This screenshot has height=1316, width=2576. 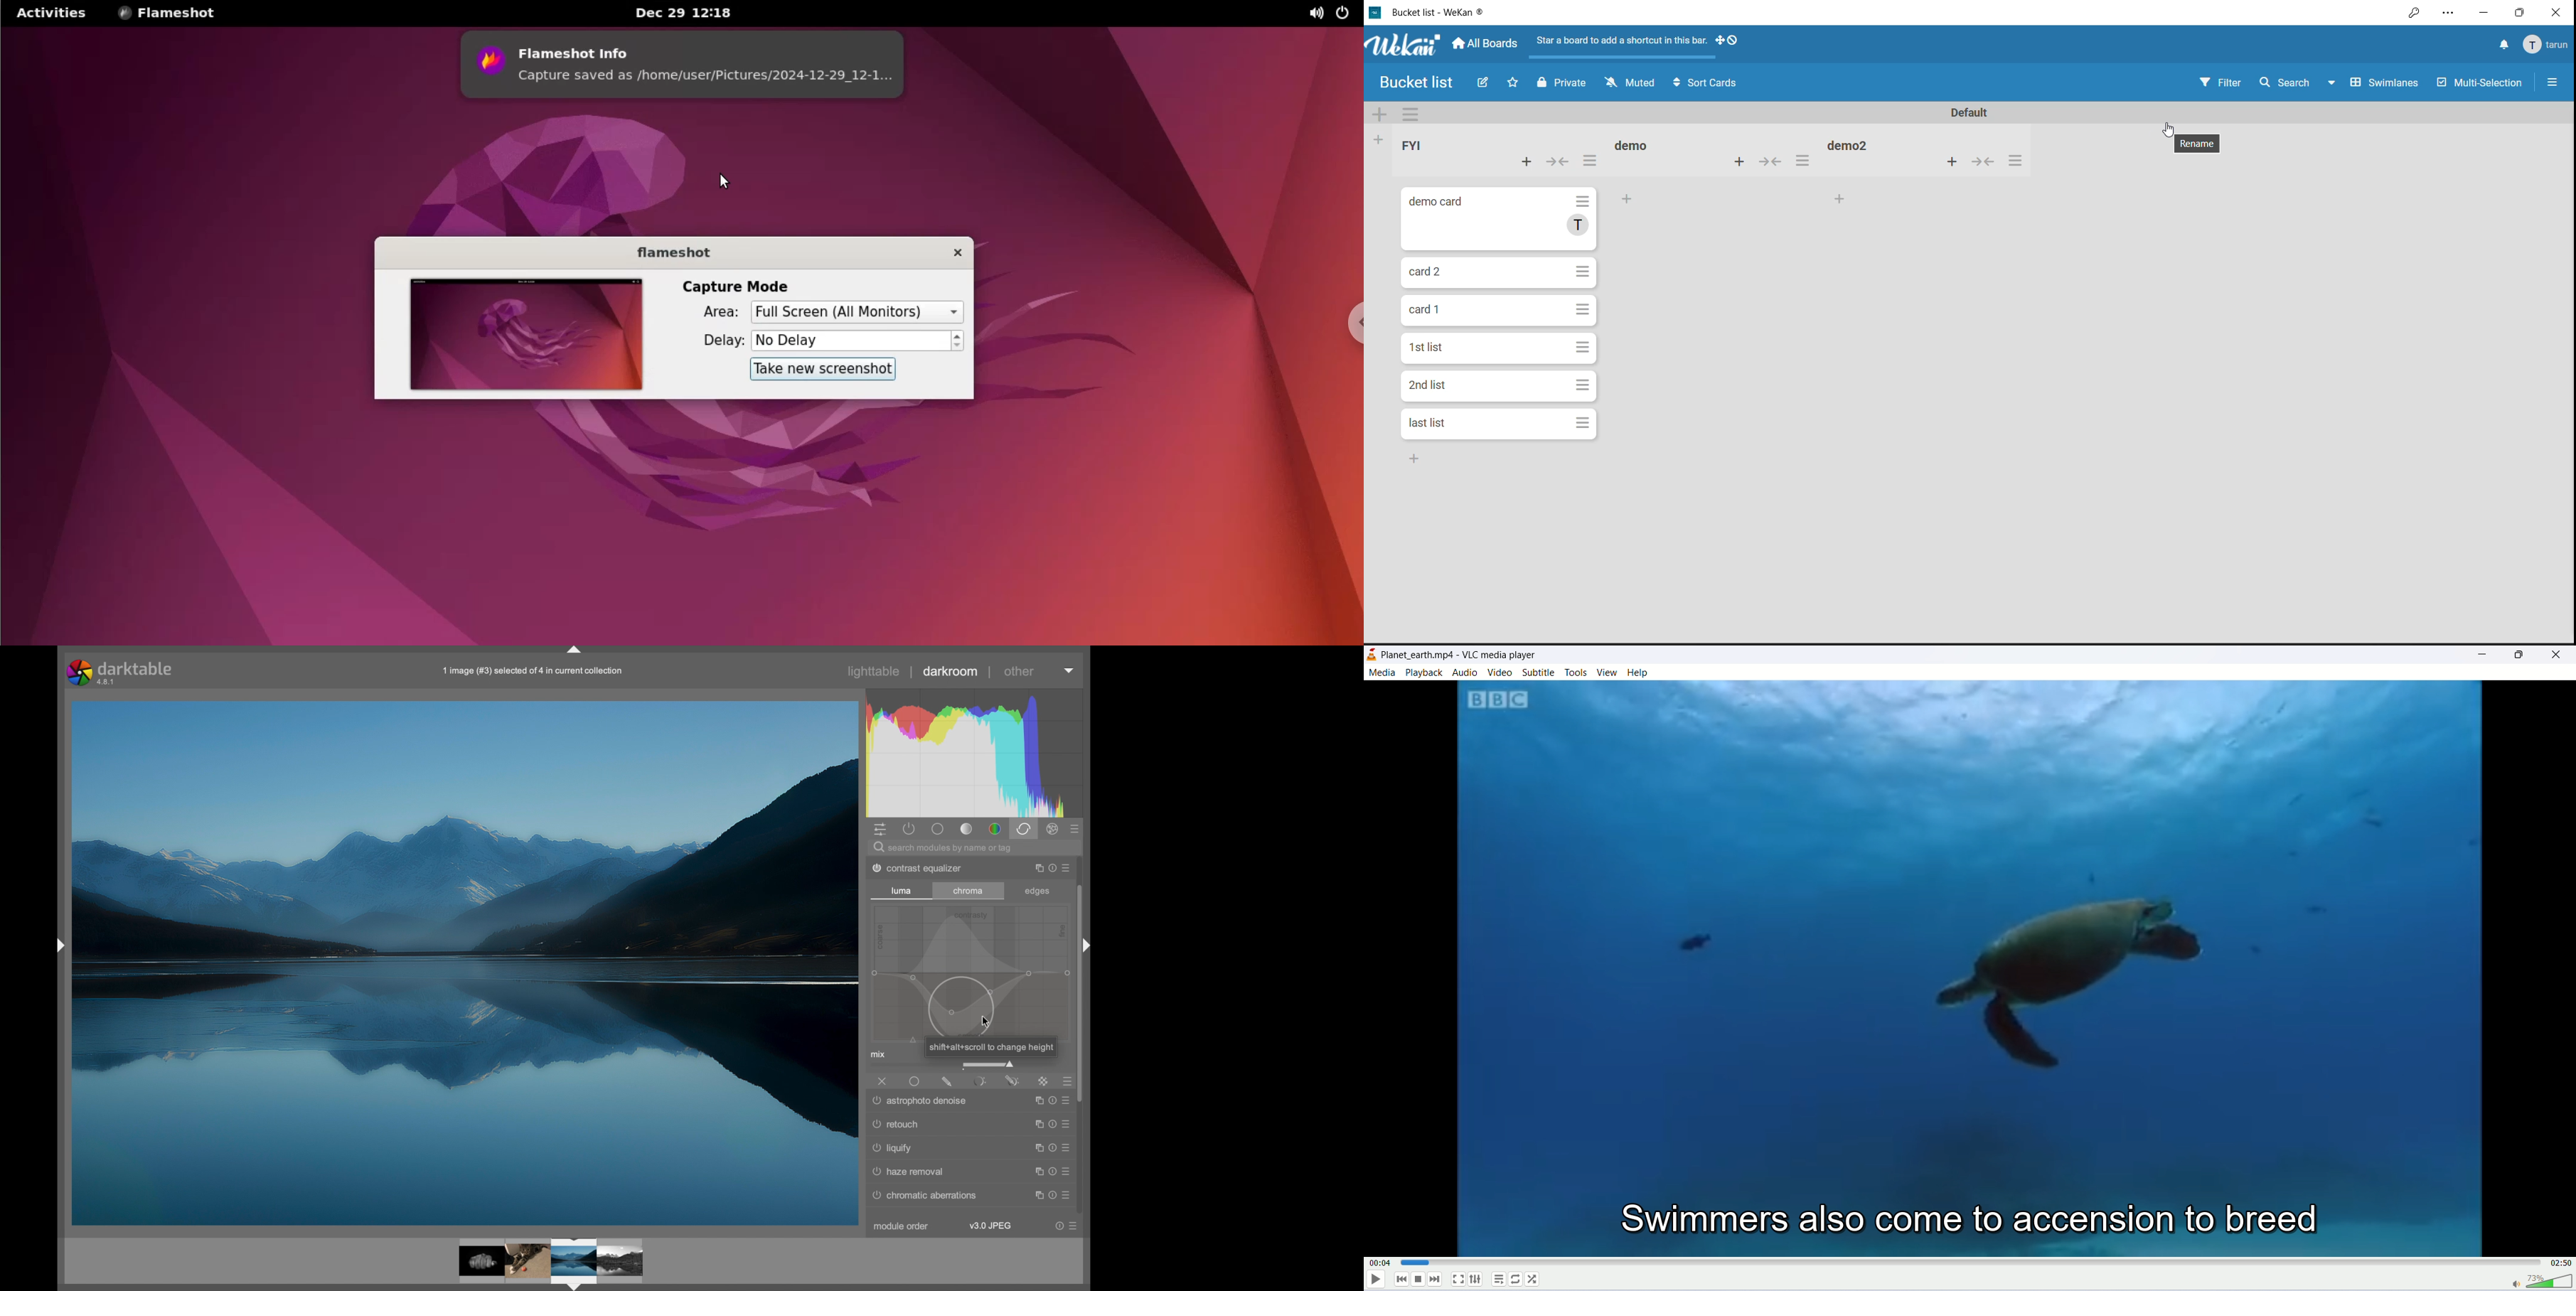 What do you see at coordinates (987, 1022) in the screenshot?
I see `cursor` at bounding box center [987, 1022].